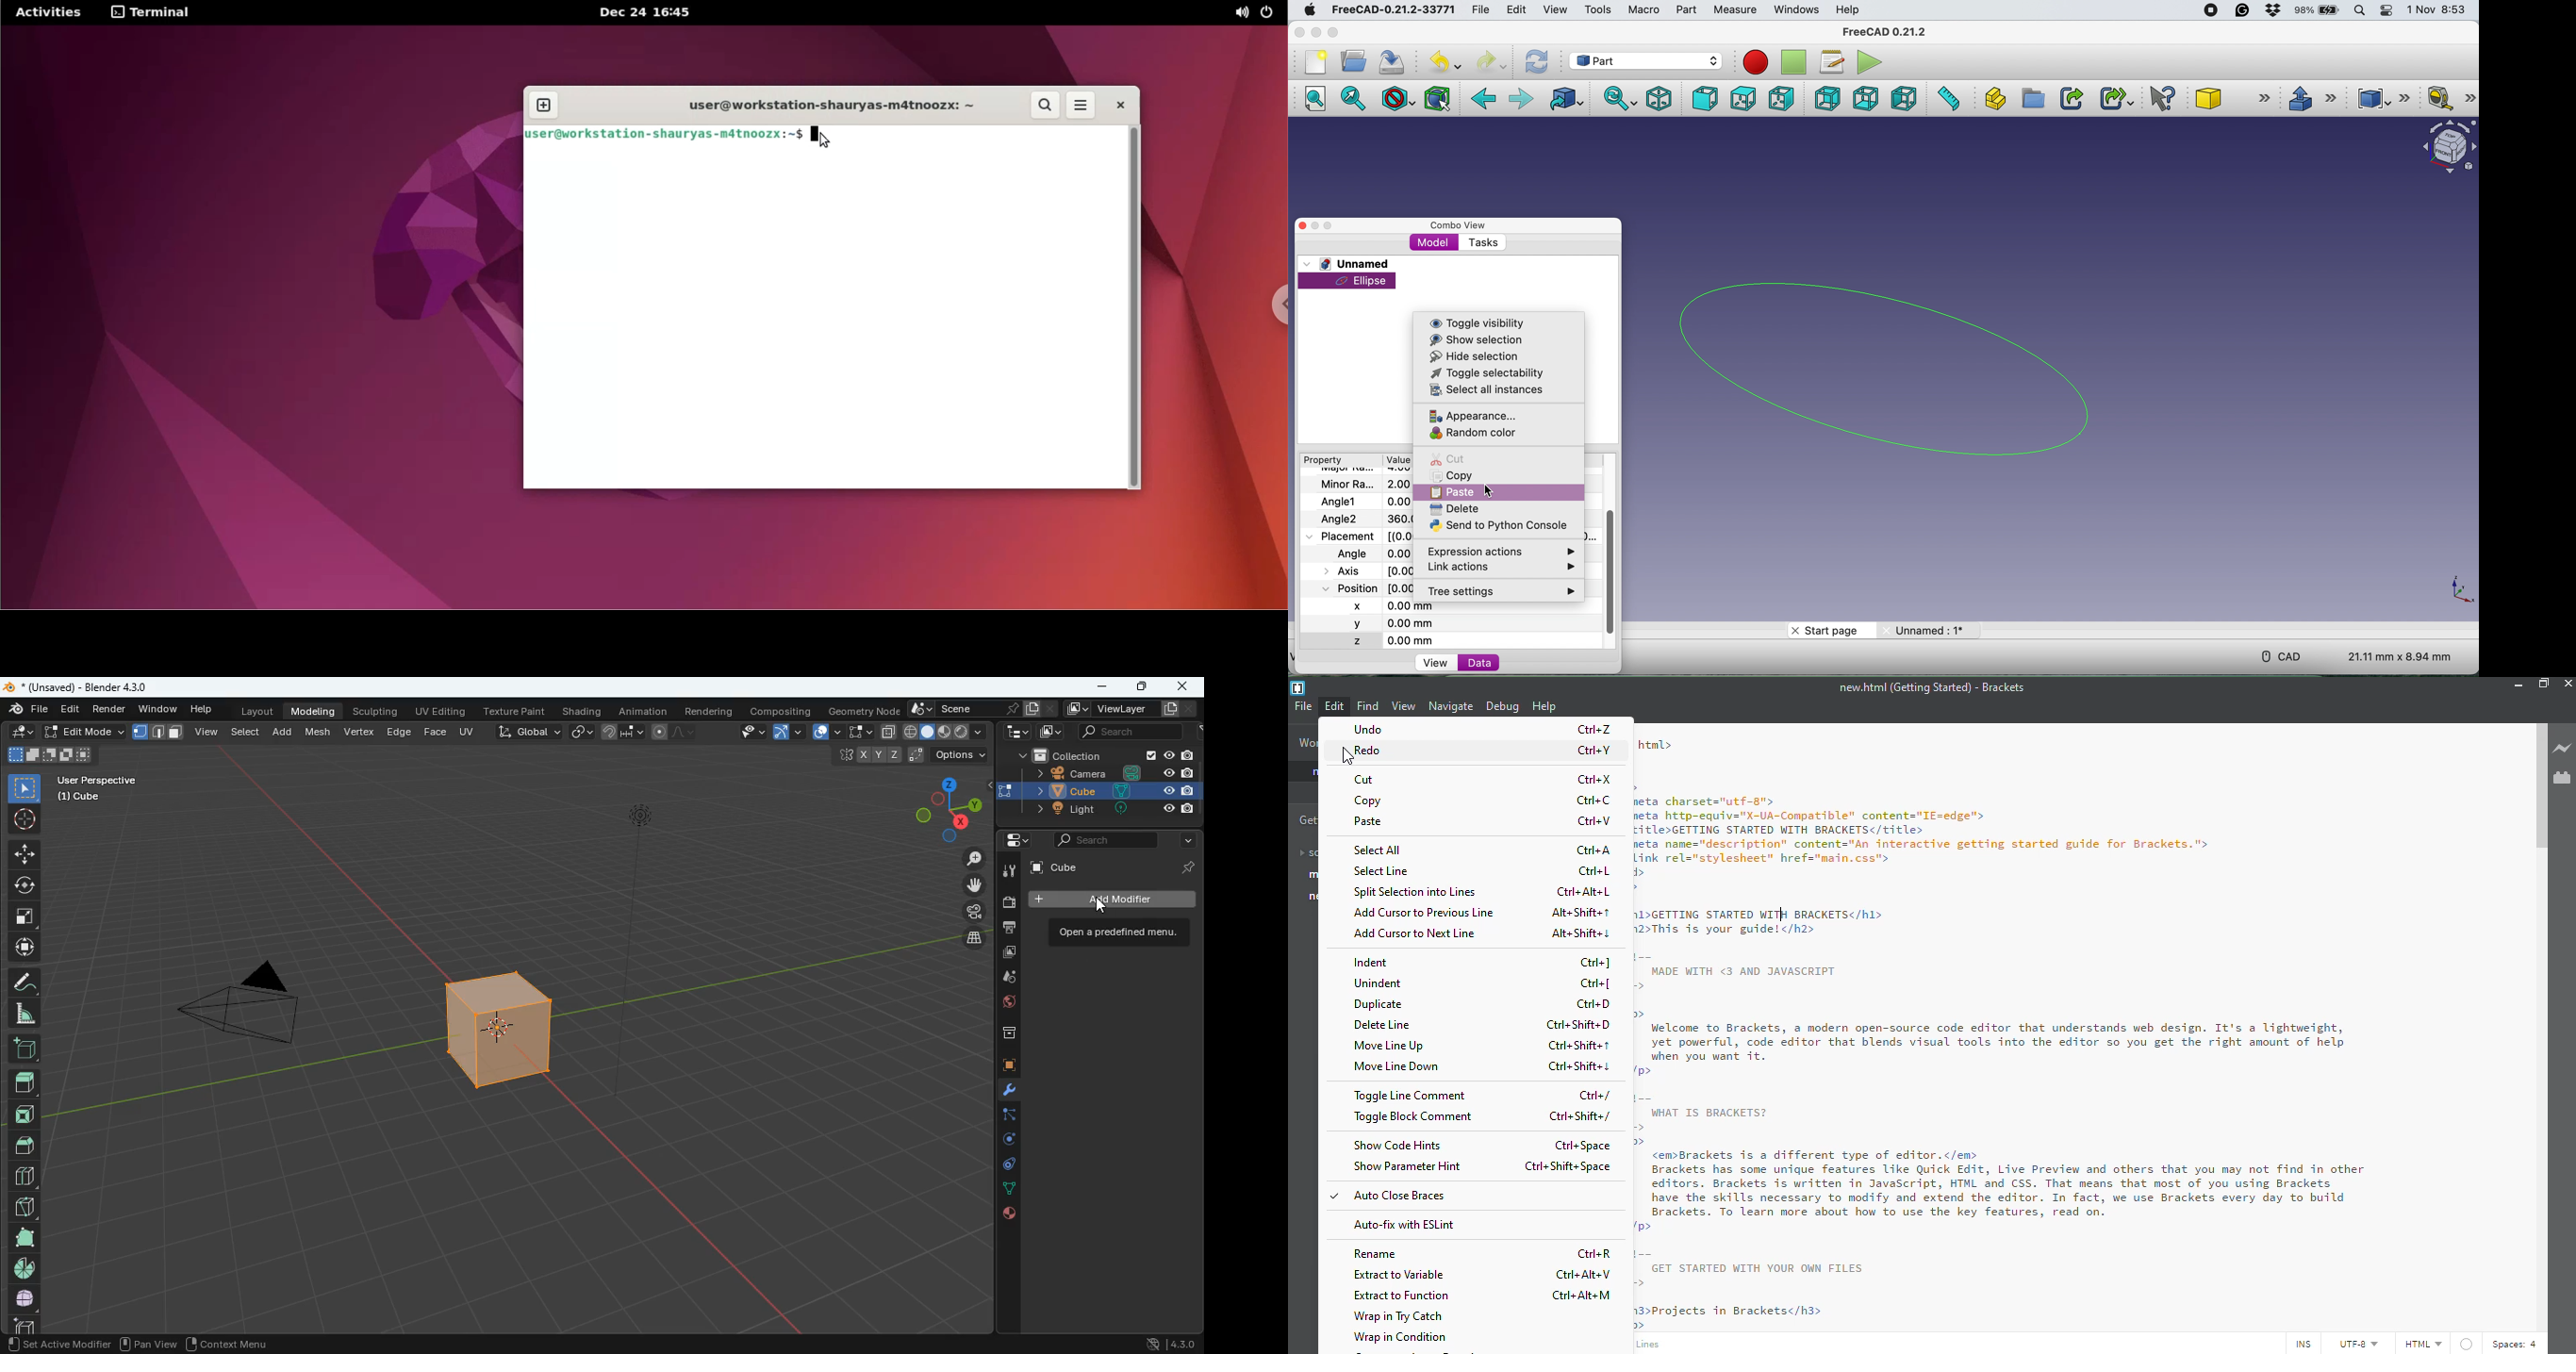  Describe the element at coordinates (1595, 822) in the screenshot. I see `ctrl+v` at that location.